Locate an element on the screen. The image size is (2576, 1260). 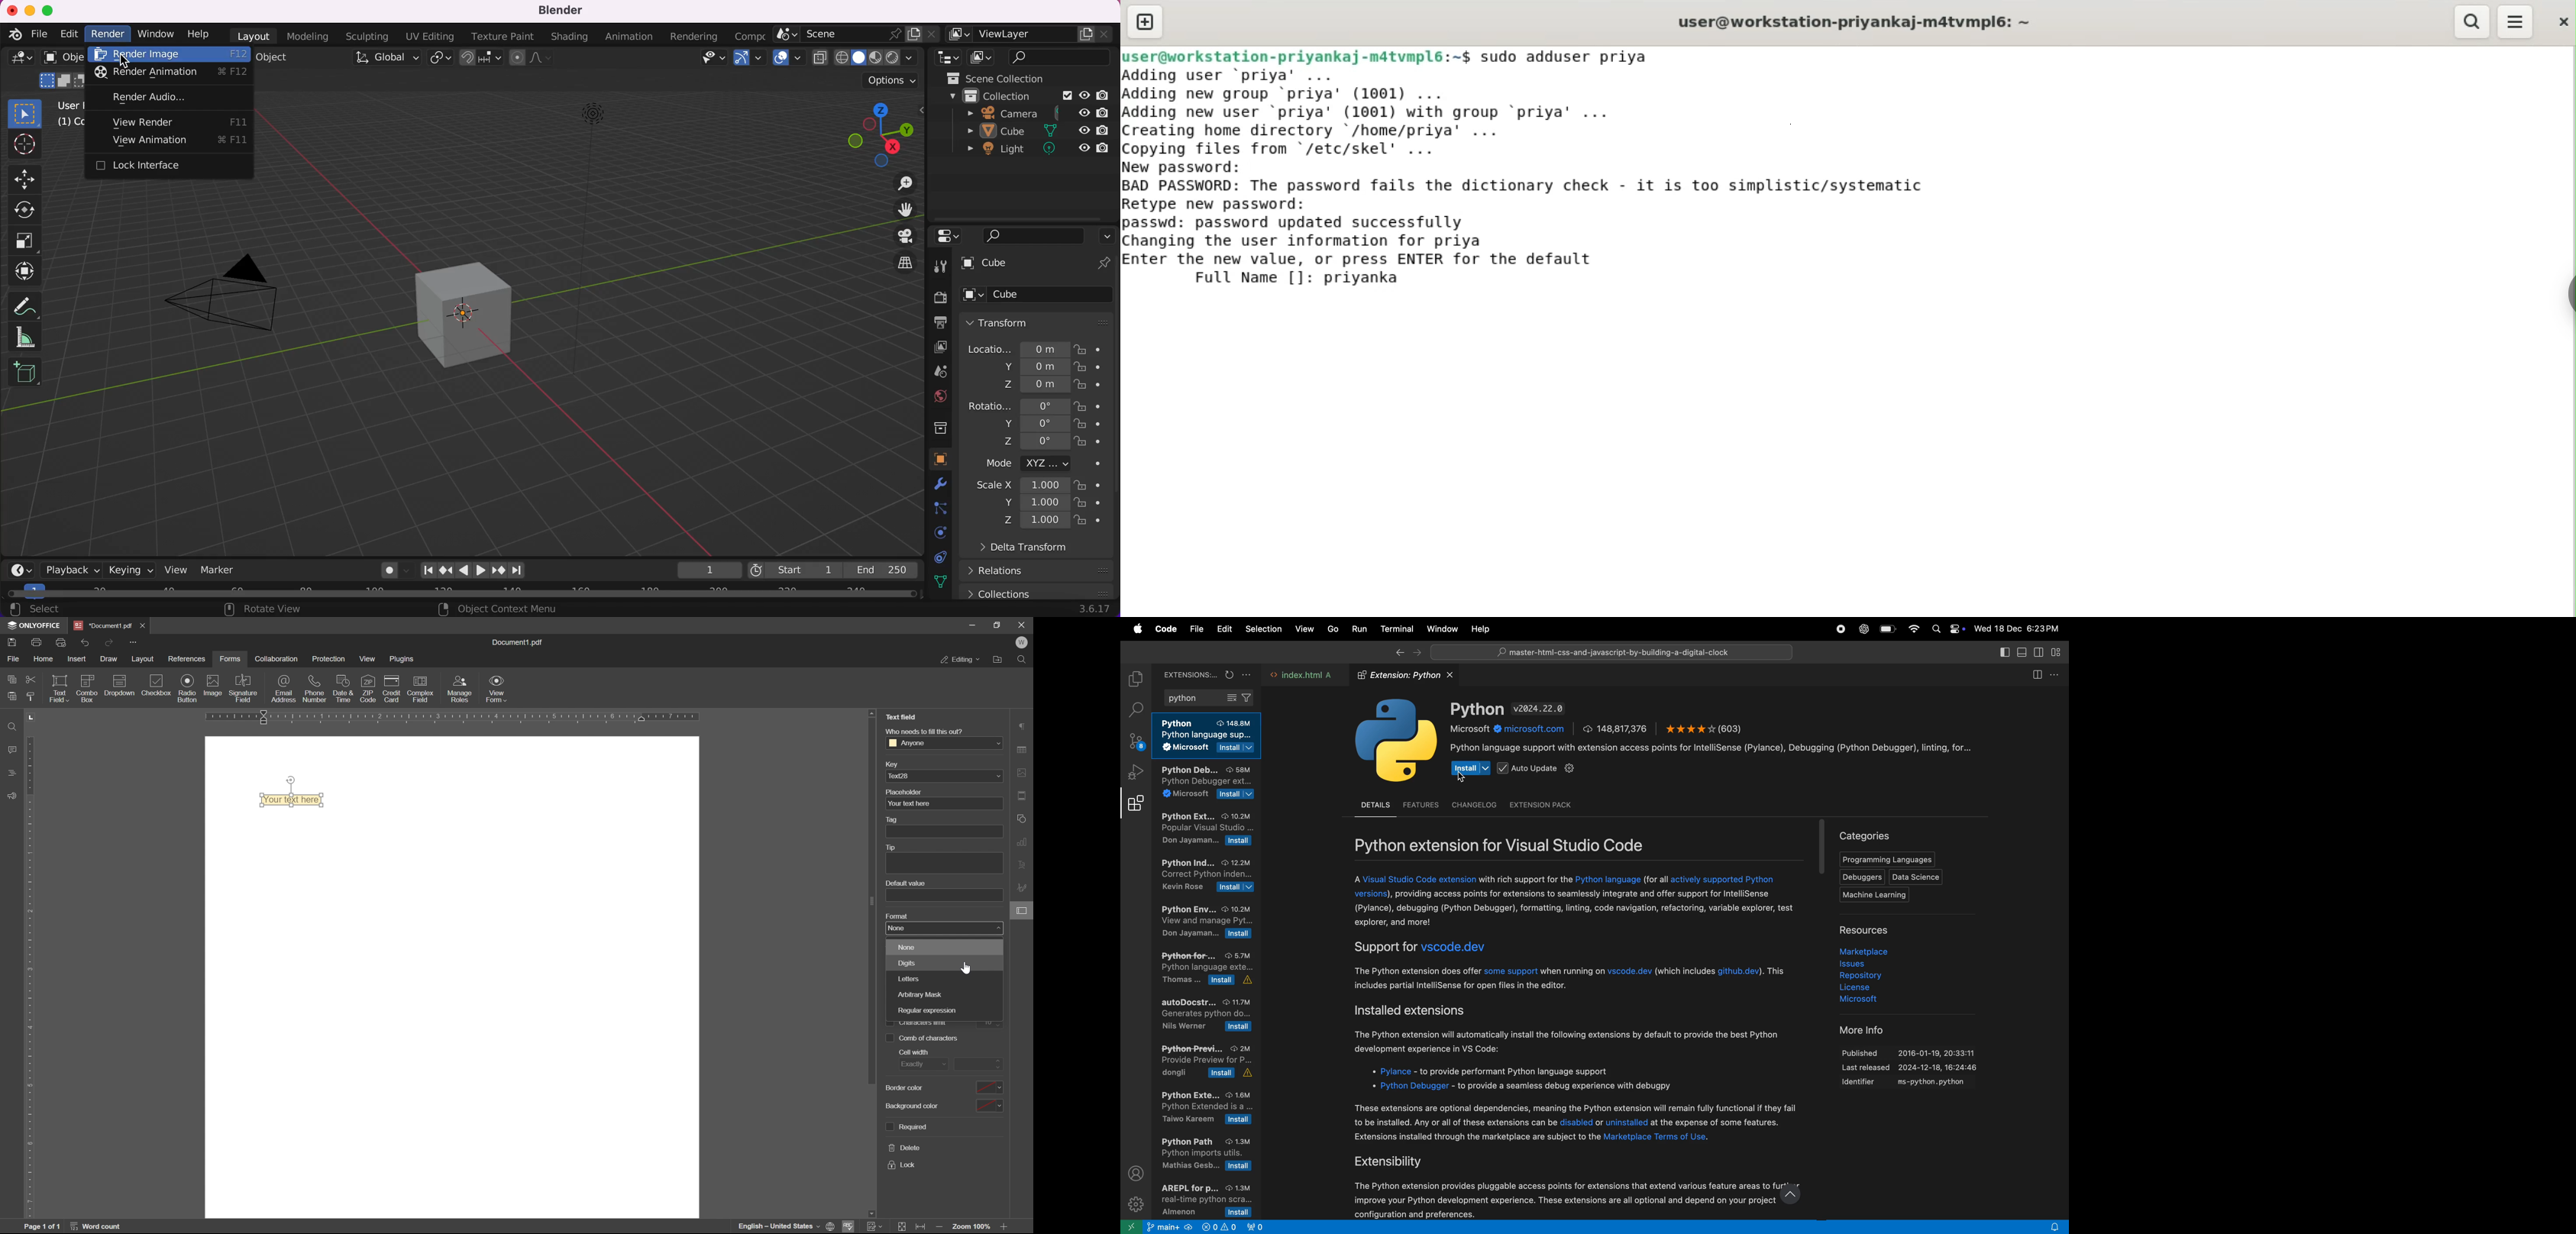
icon is located at coordinates (87, 681).